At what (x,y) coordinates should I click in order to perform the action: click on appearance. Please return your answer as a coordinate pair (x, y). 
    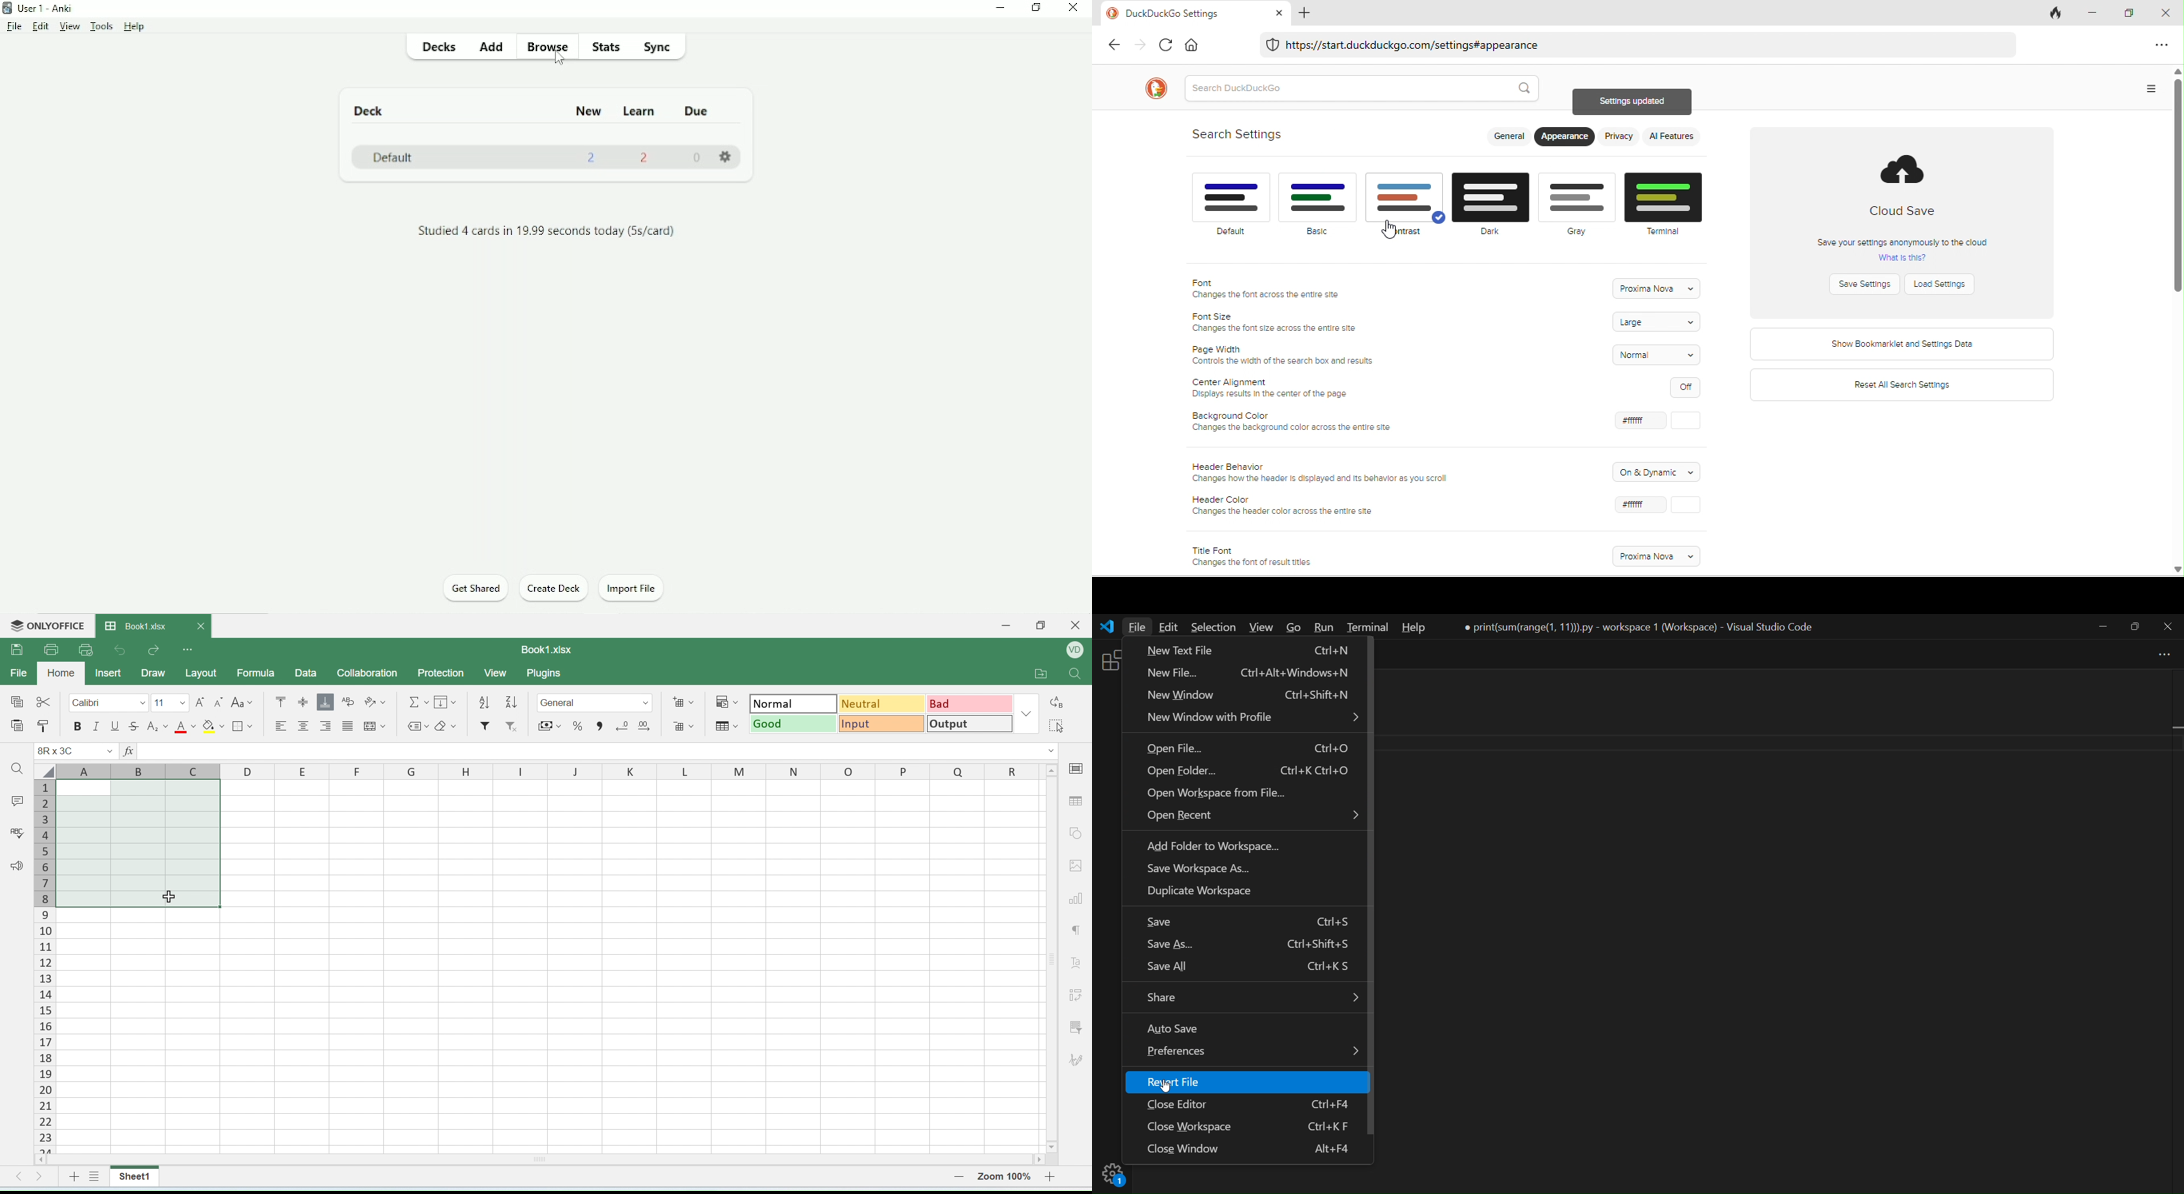
    Looking at the image, I should click on (1566, 137).